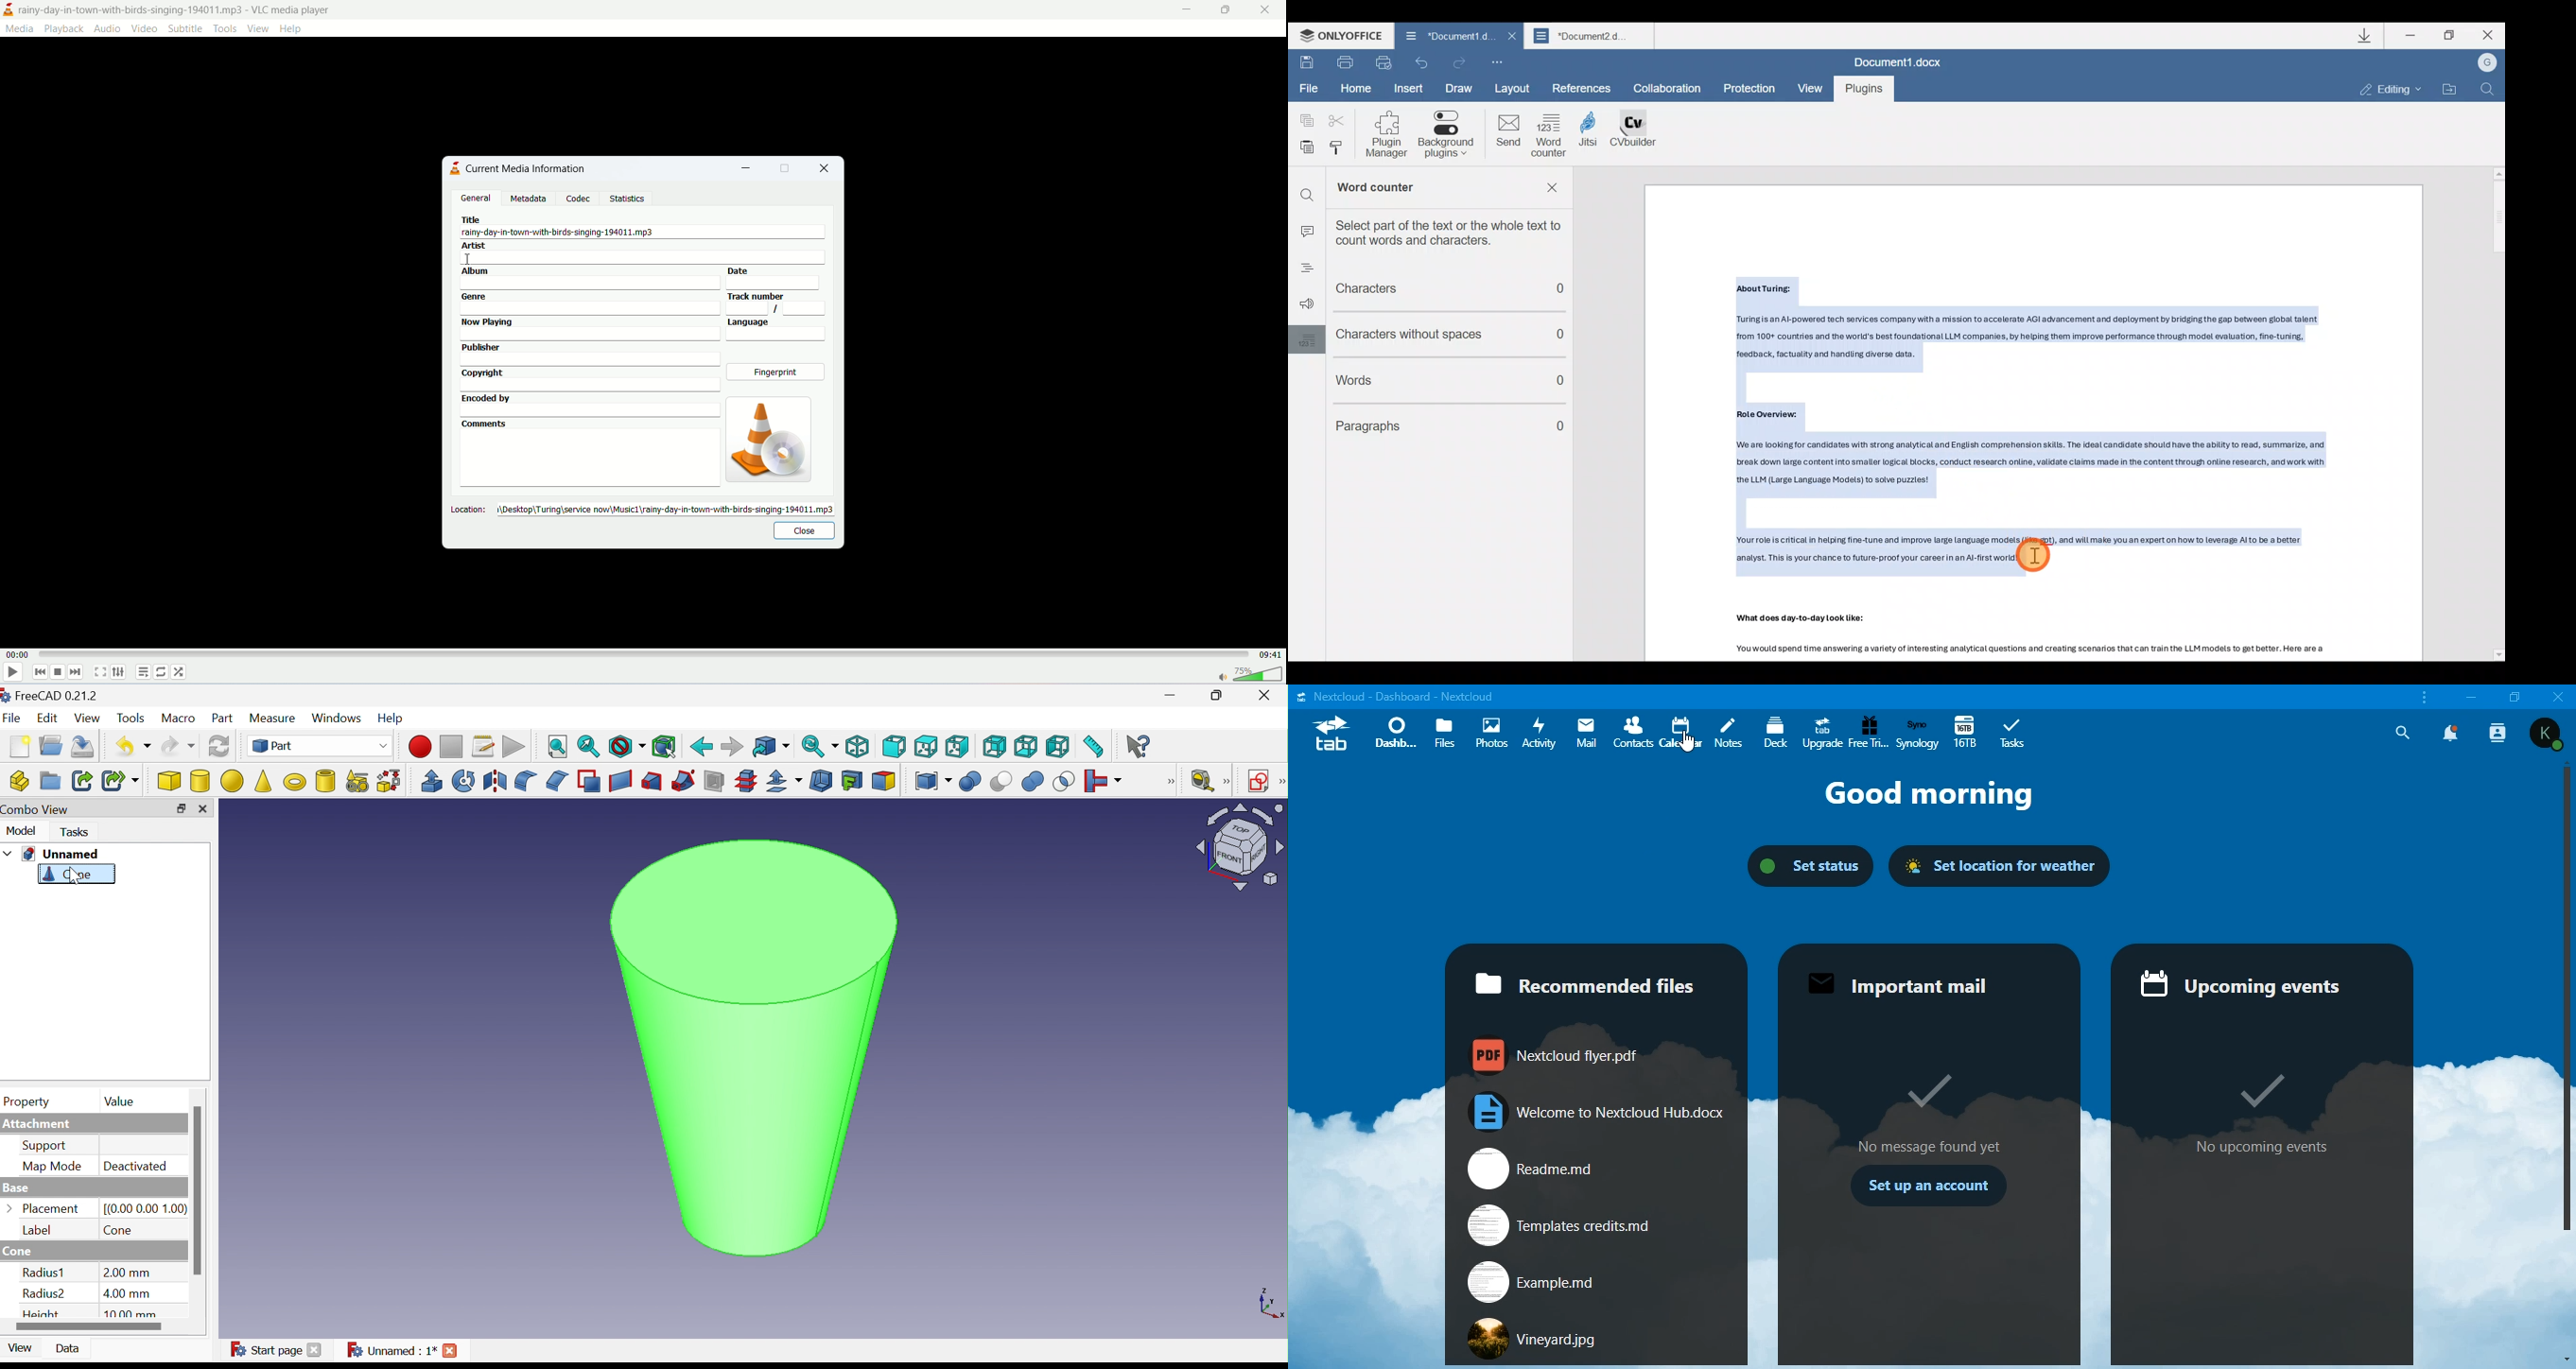 This screenshot has width=2576, height=1372. I want to click on track number, so click(776, 303).